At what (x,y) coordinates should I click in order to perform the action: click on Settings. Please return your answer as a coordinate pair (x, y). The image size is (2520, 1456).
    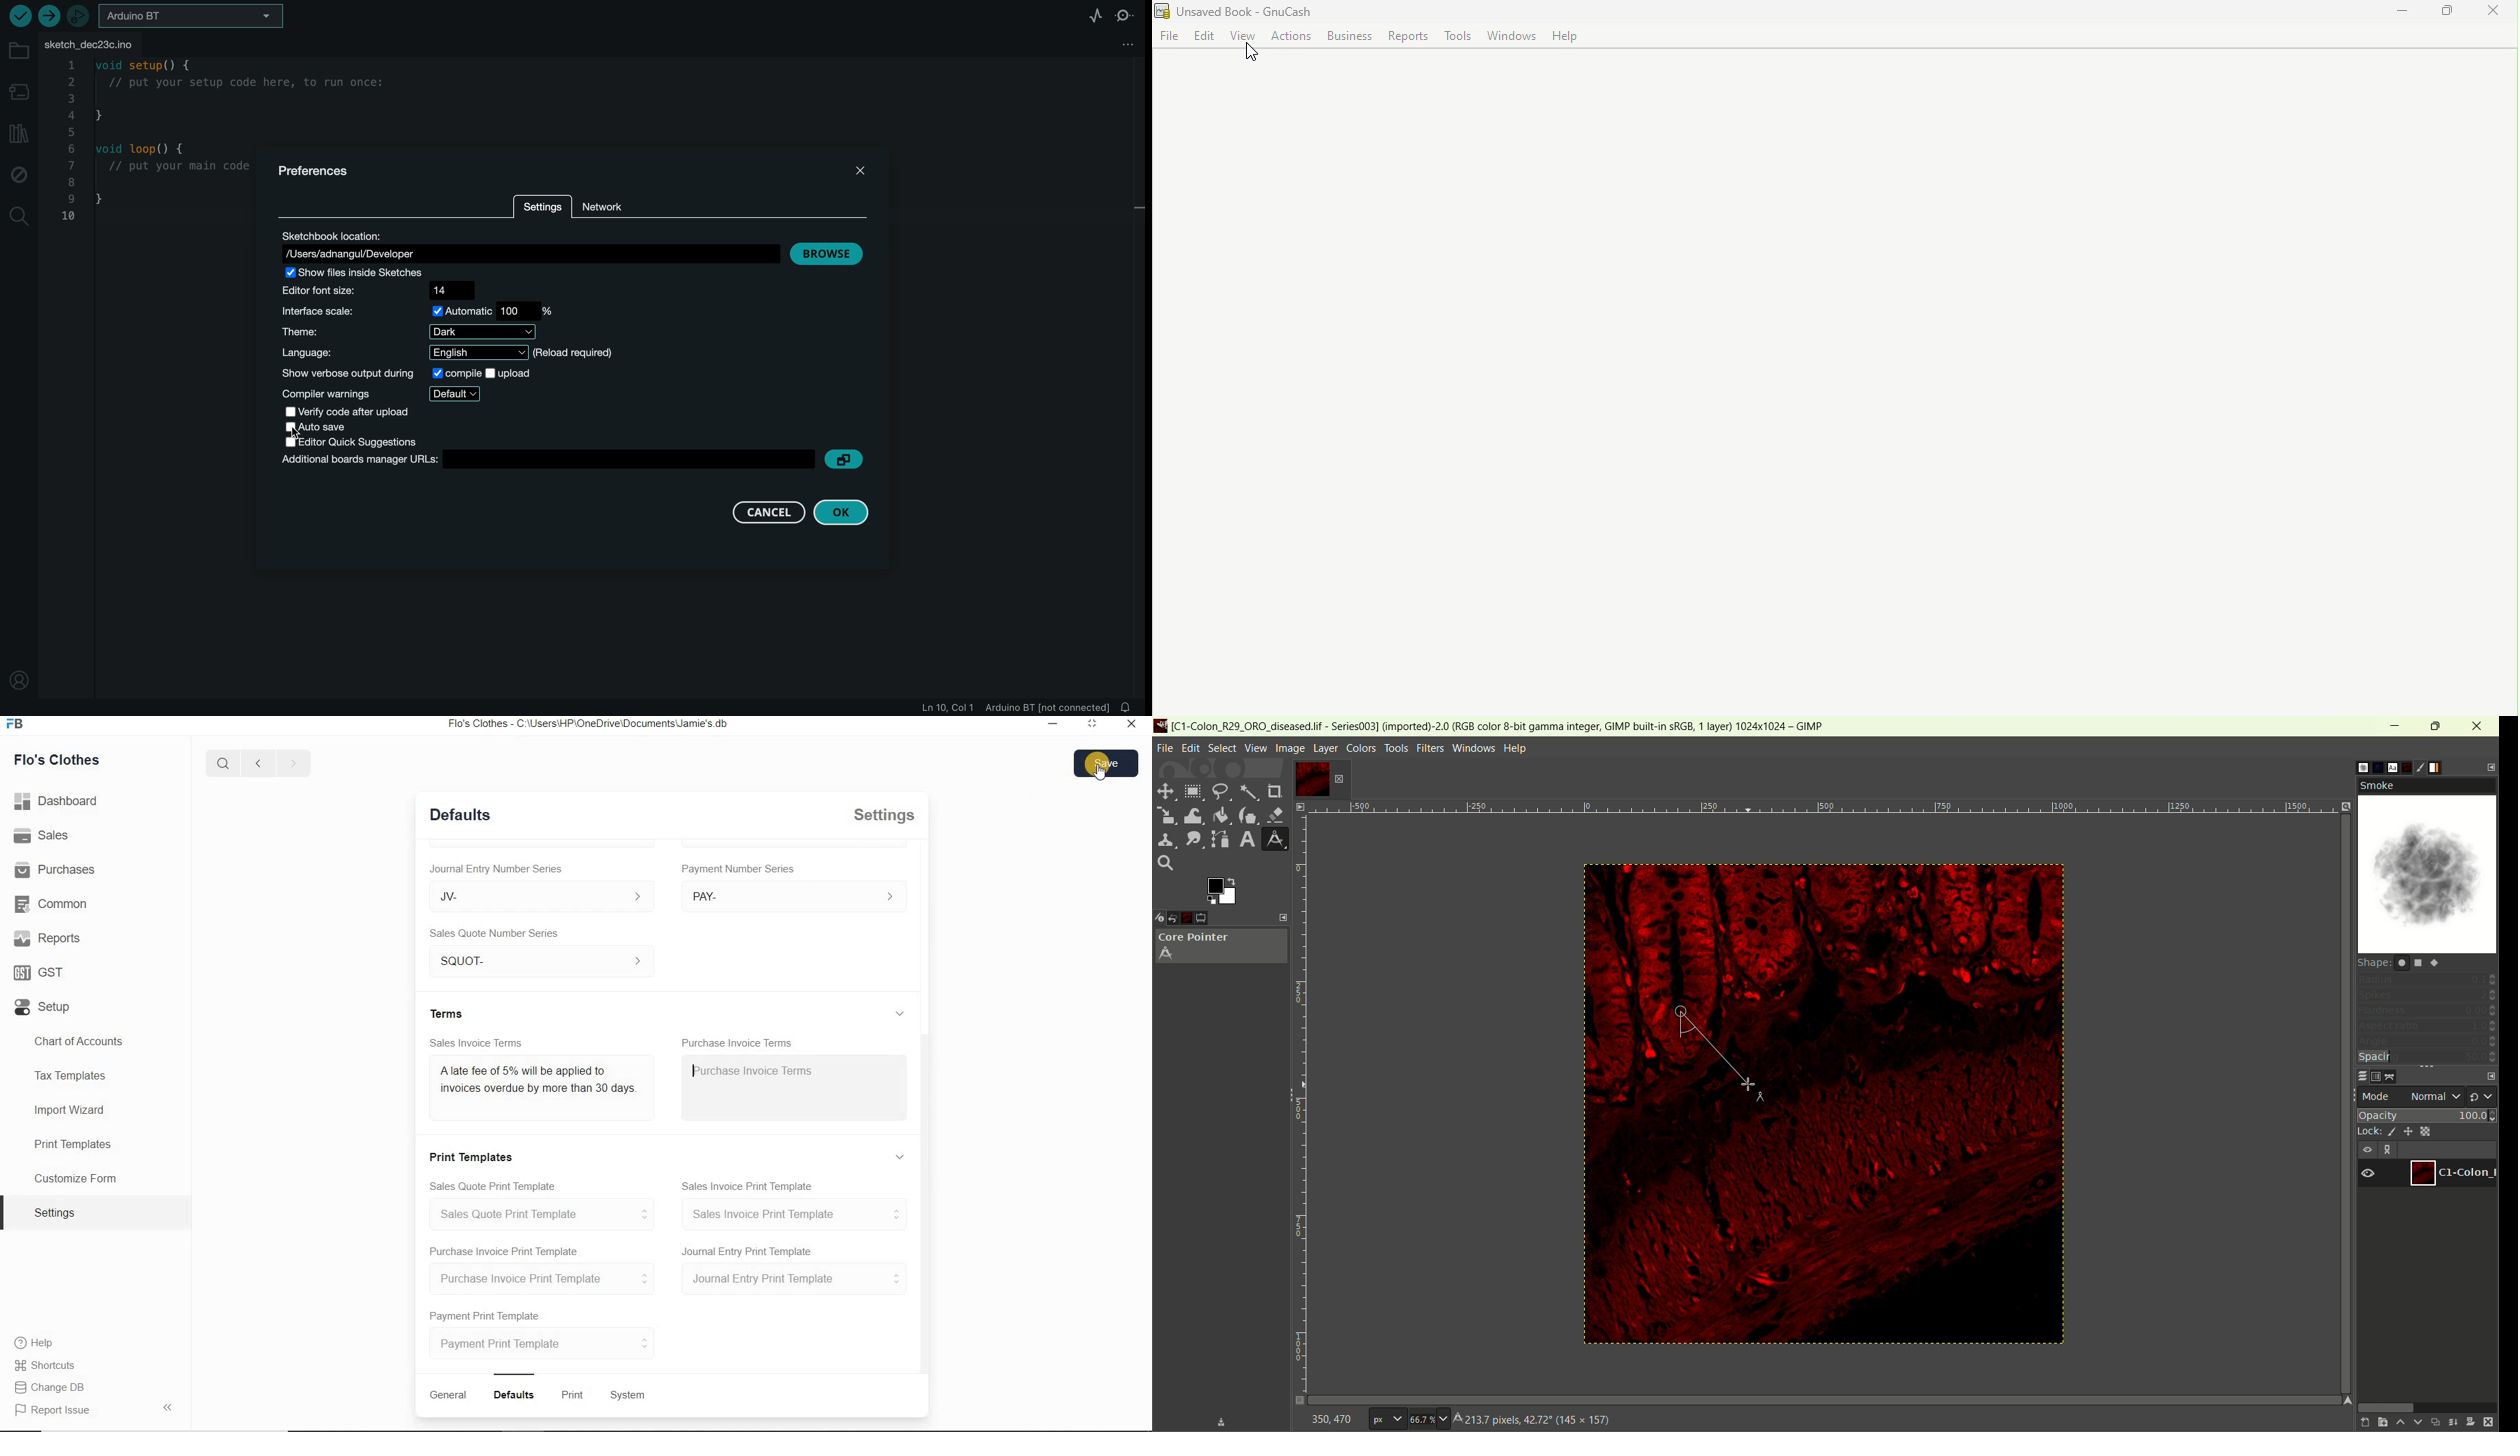
    Looking at the image, I should click on (886, 815).